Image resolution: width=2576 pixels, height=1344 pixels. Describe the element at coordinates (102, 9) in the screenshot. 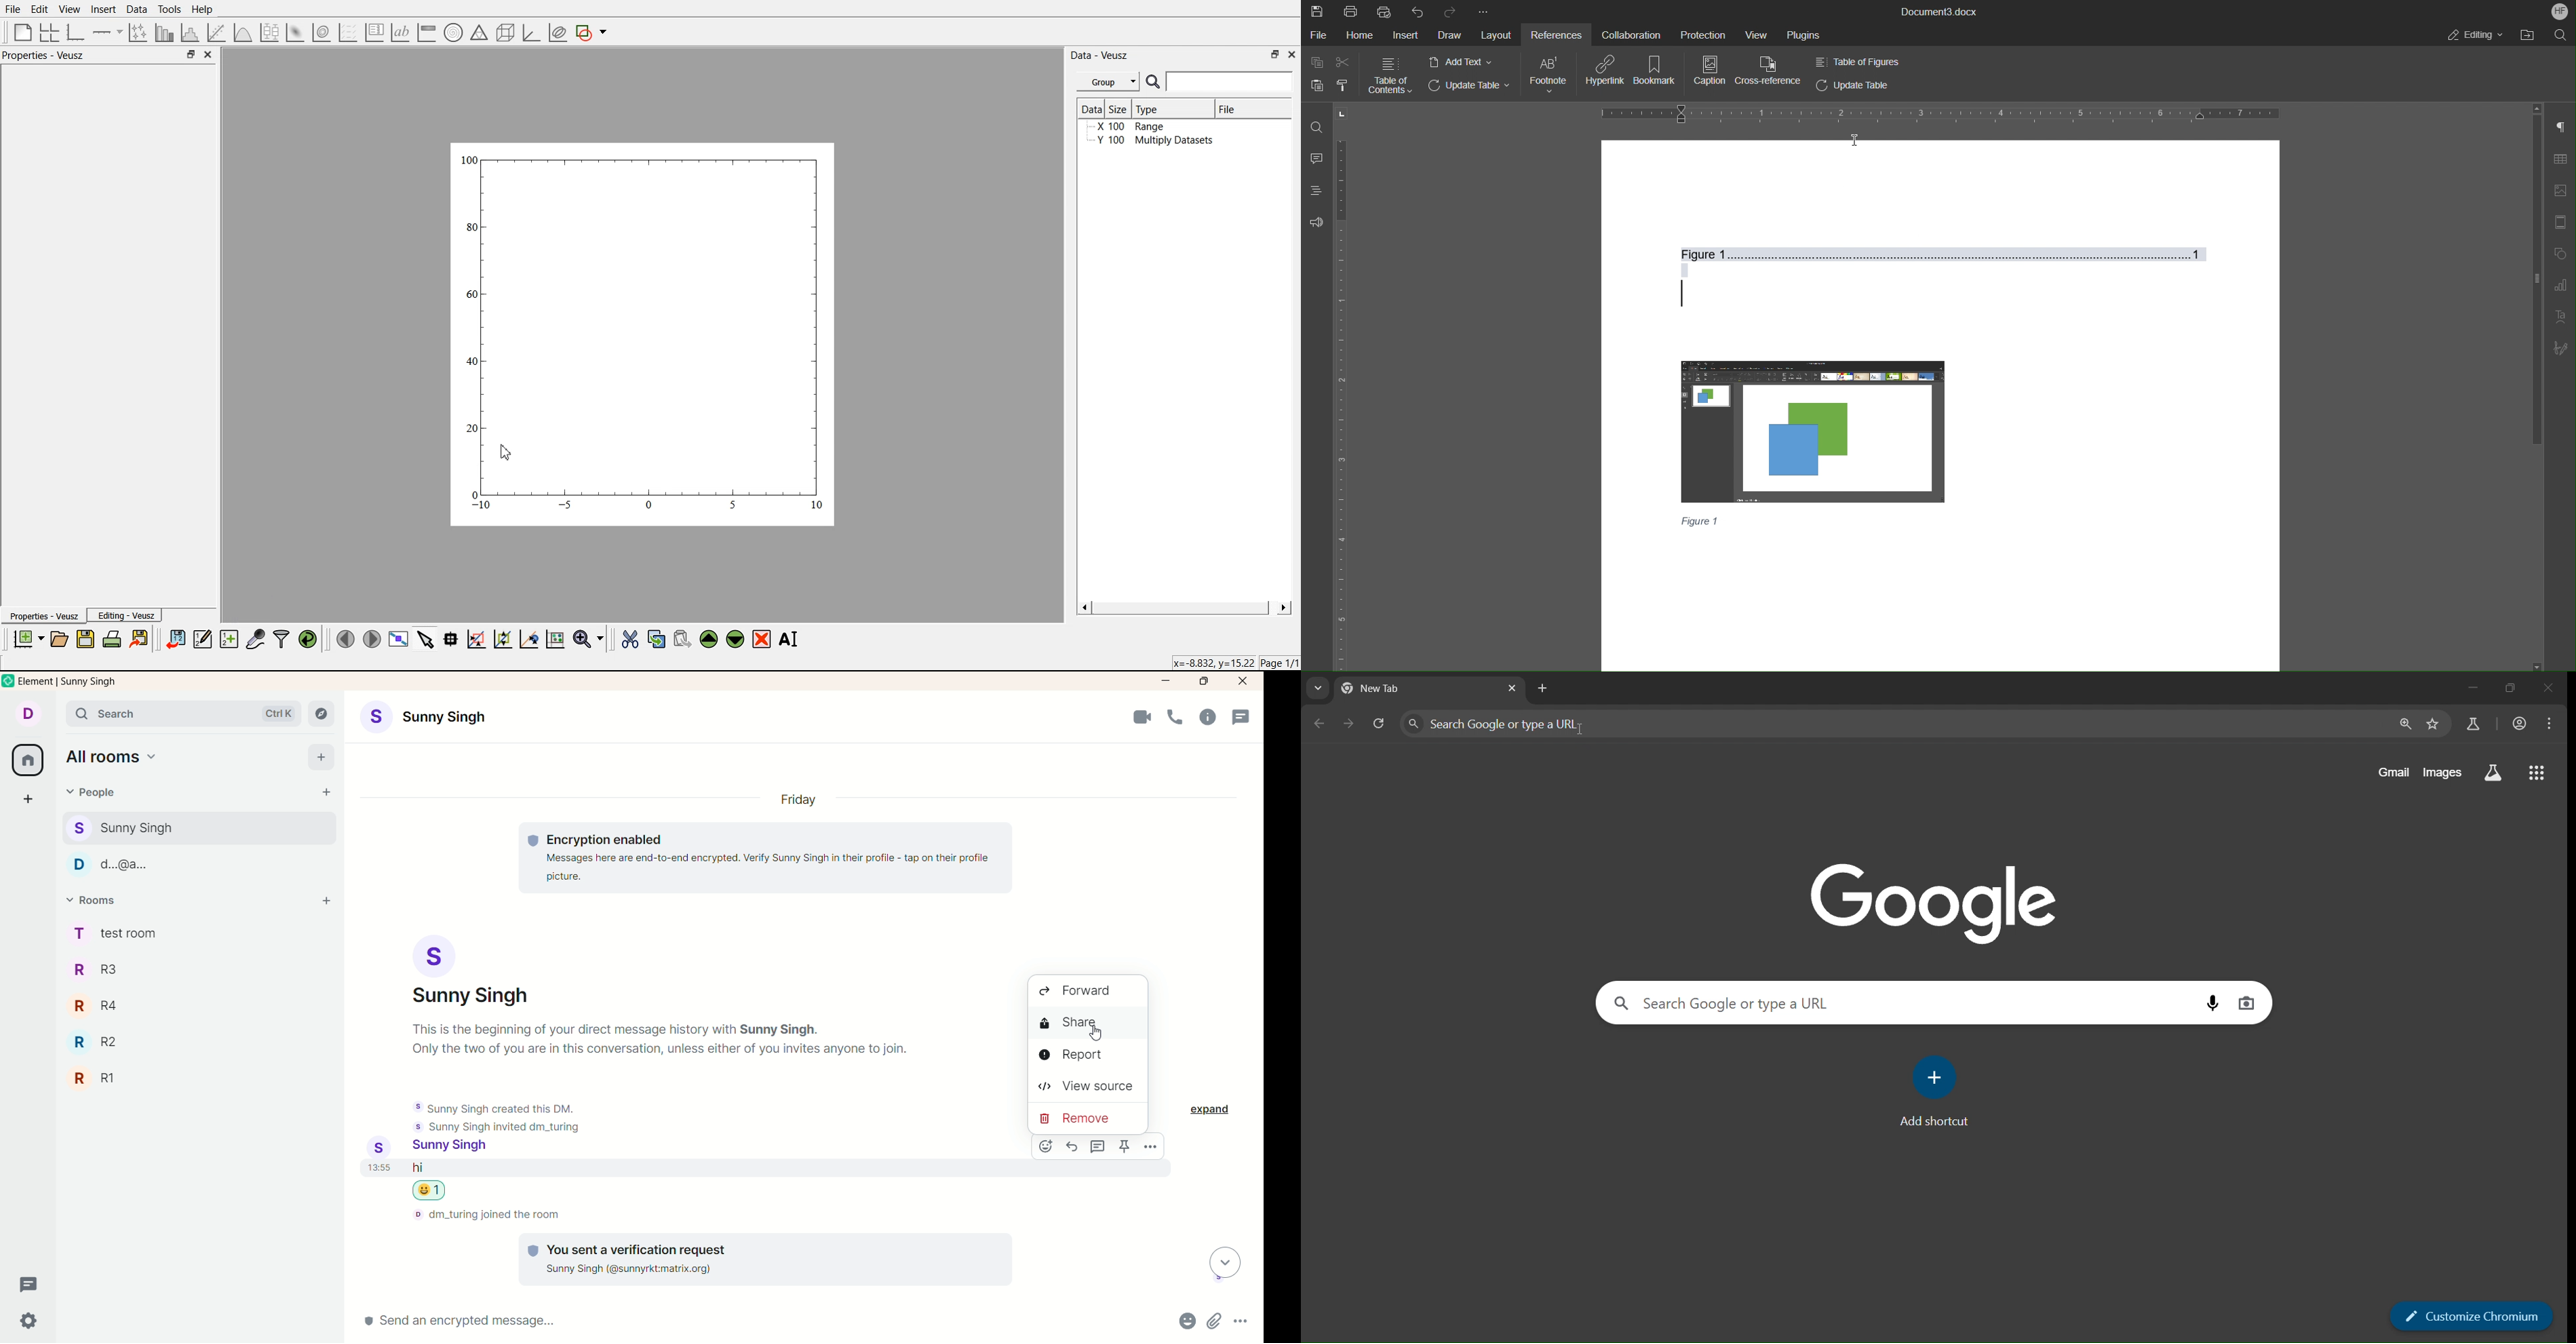

I see `Insert` at that location.